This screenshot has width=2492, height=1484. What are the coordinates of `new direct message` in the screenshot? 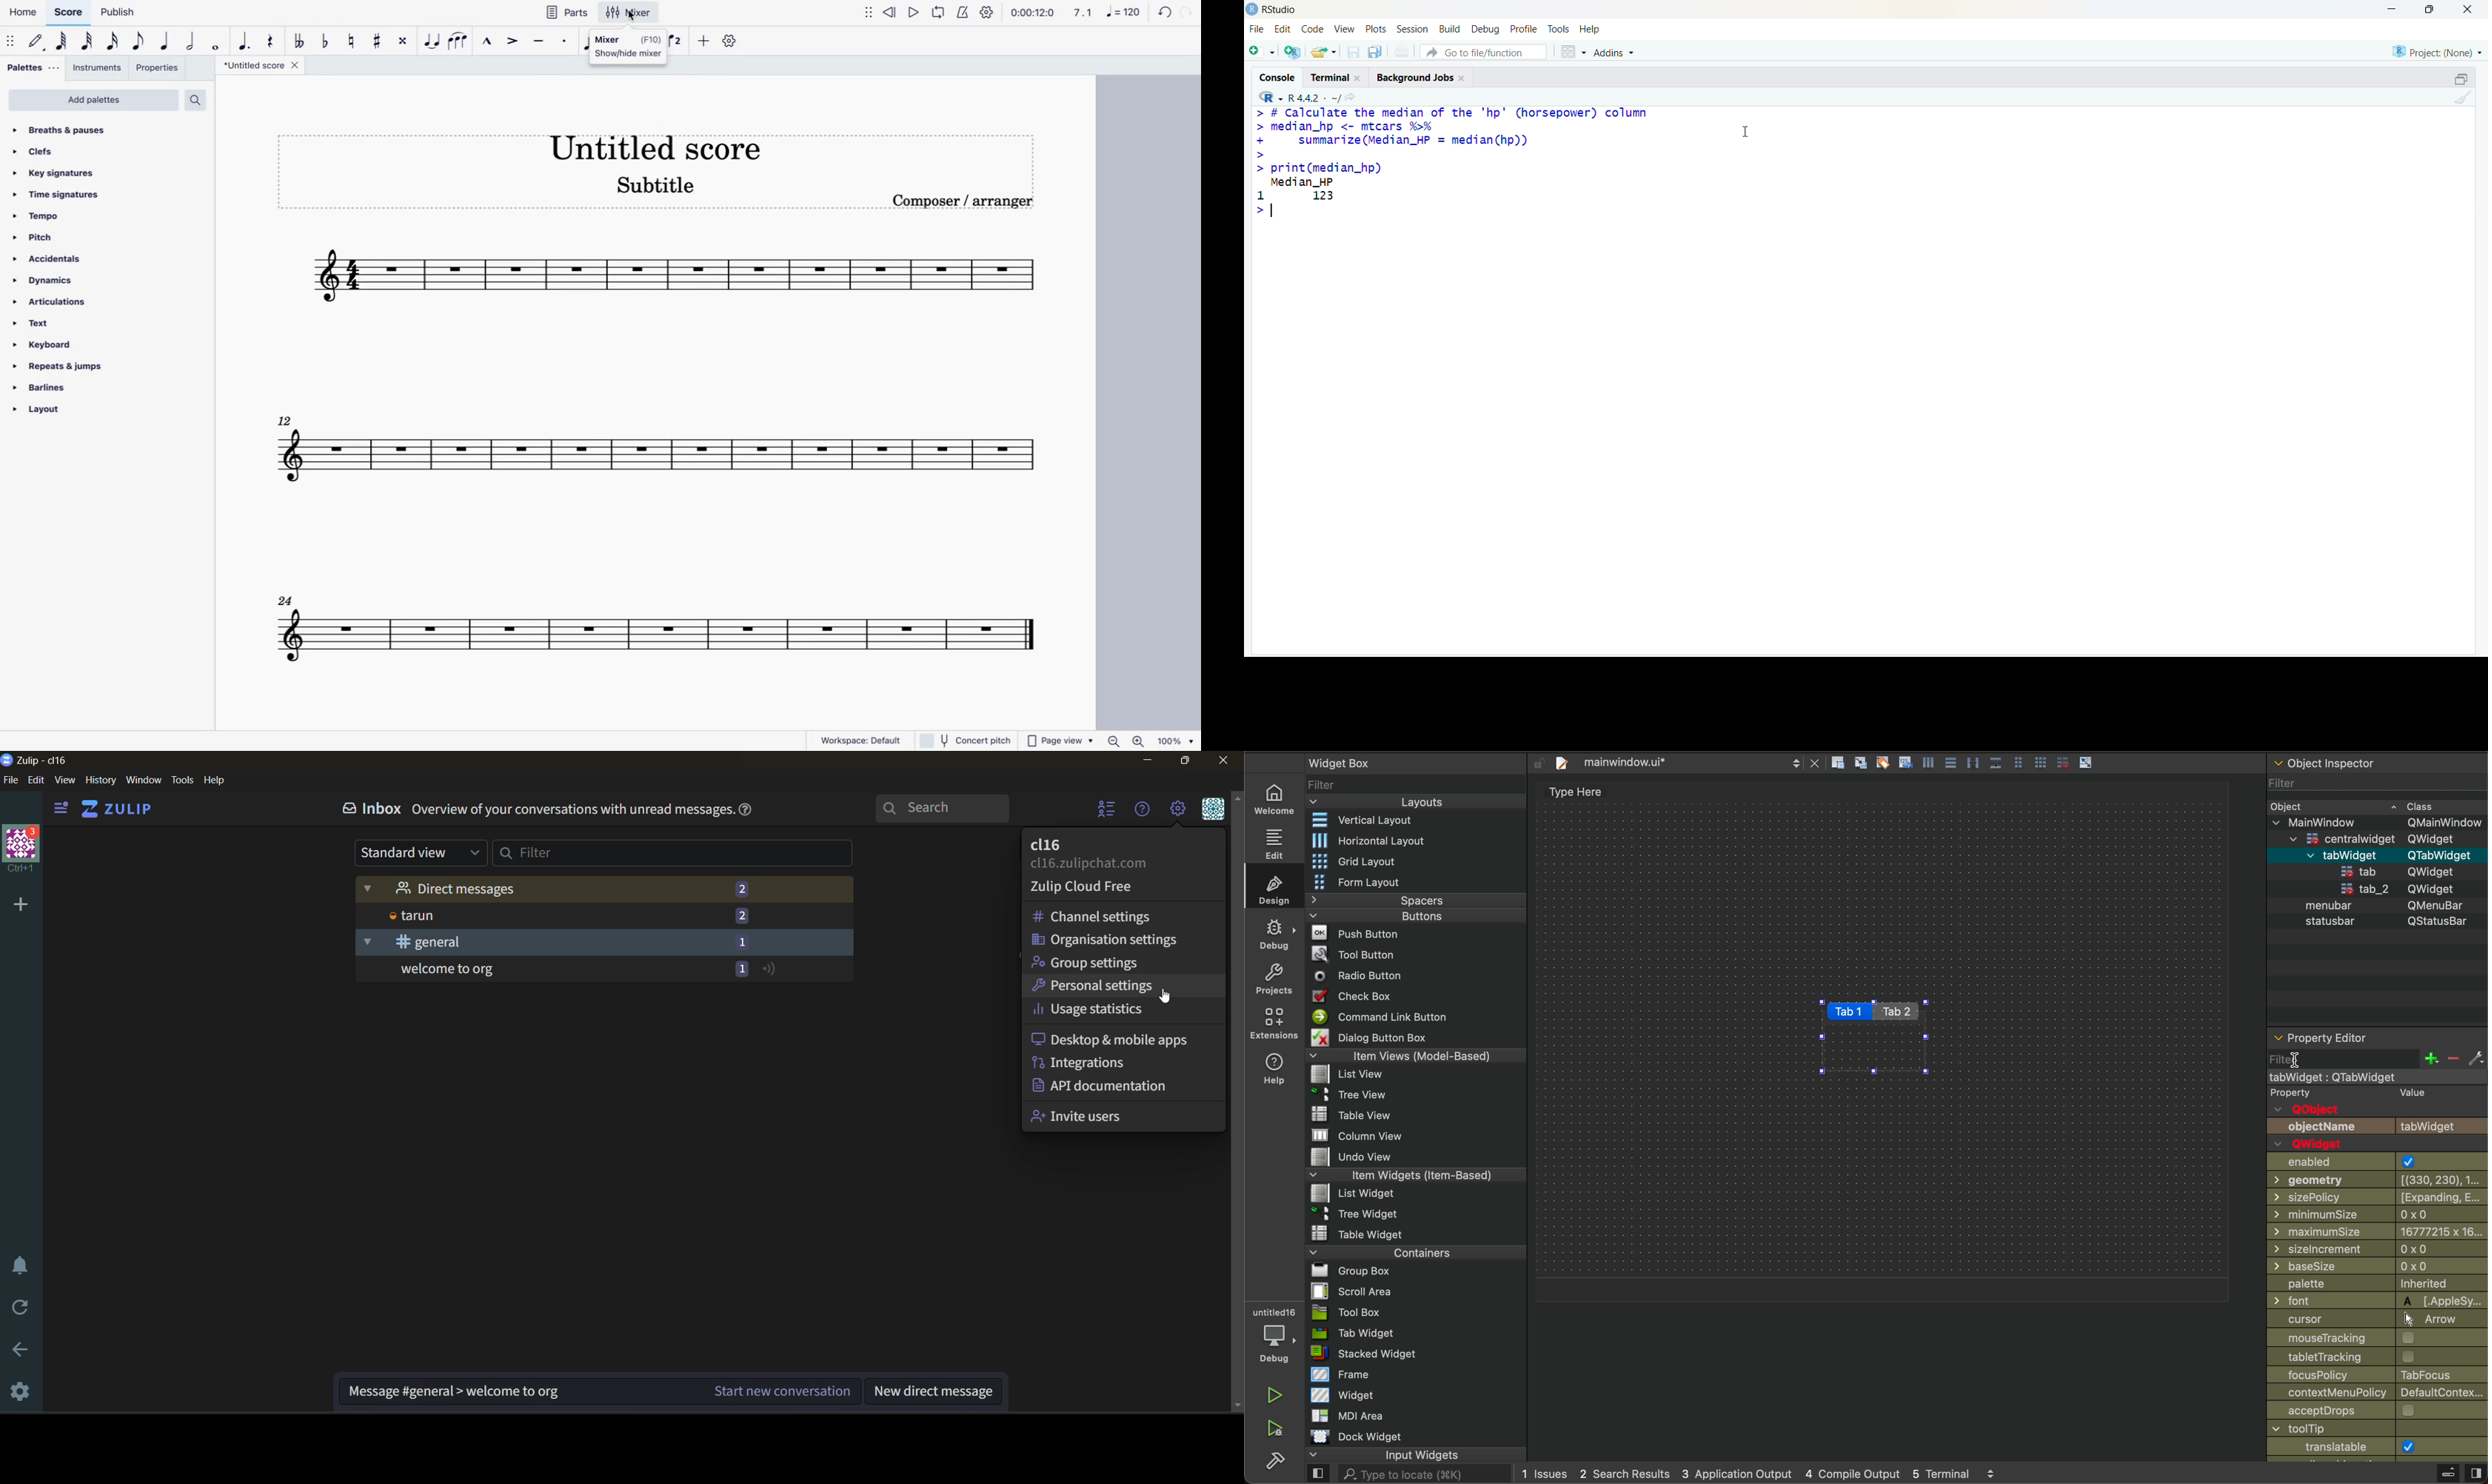 It's located at (934, 1390).